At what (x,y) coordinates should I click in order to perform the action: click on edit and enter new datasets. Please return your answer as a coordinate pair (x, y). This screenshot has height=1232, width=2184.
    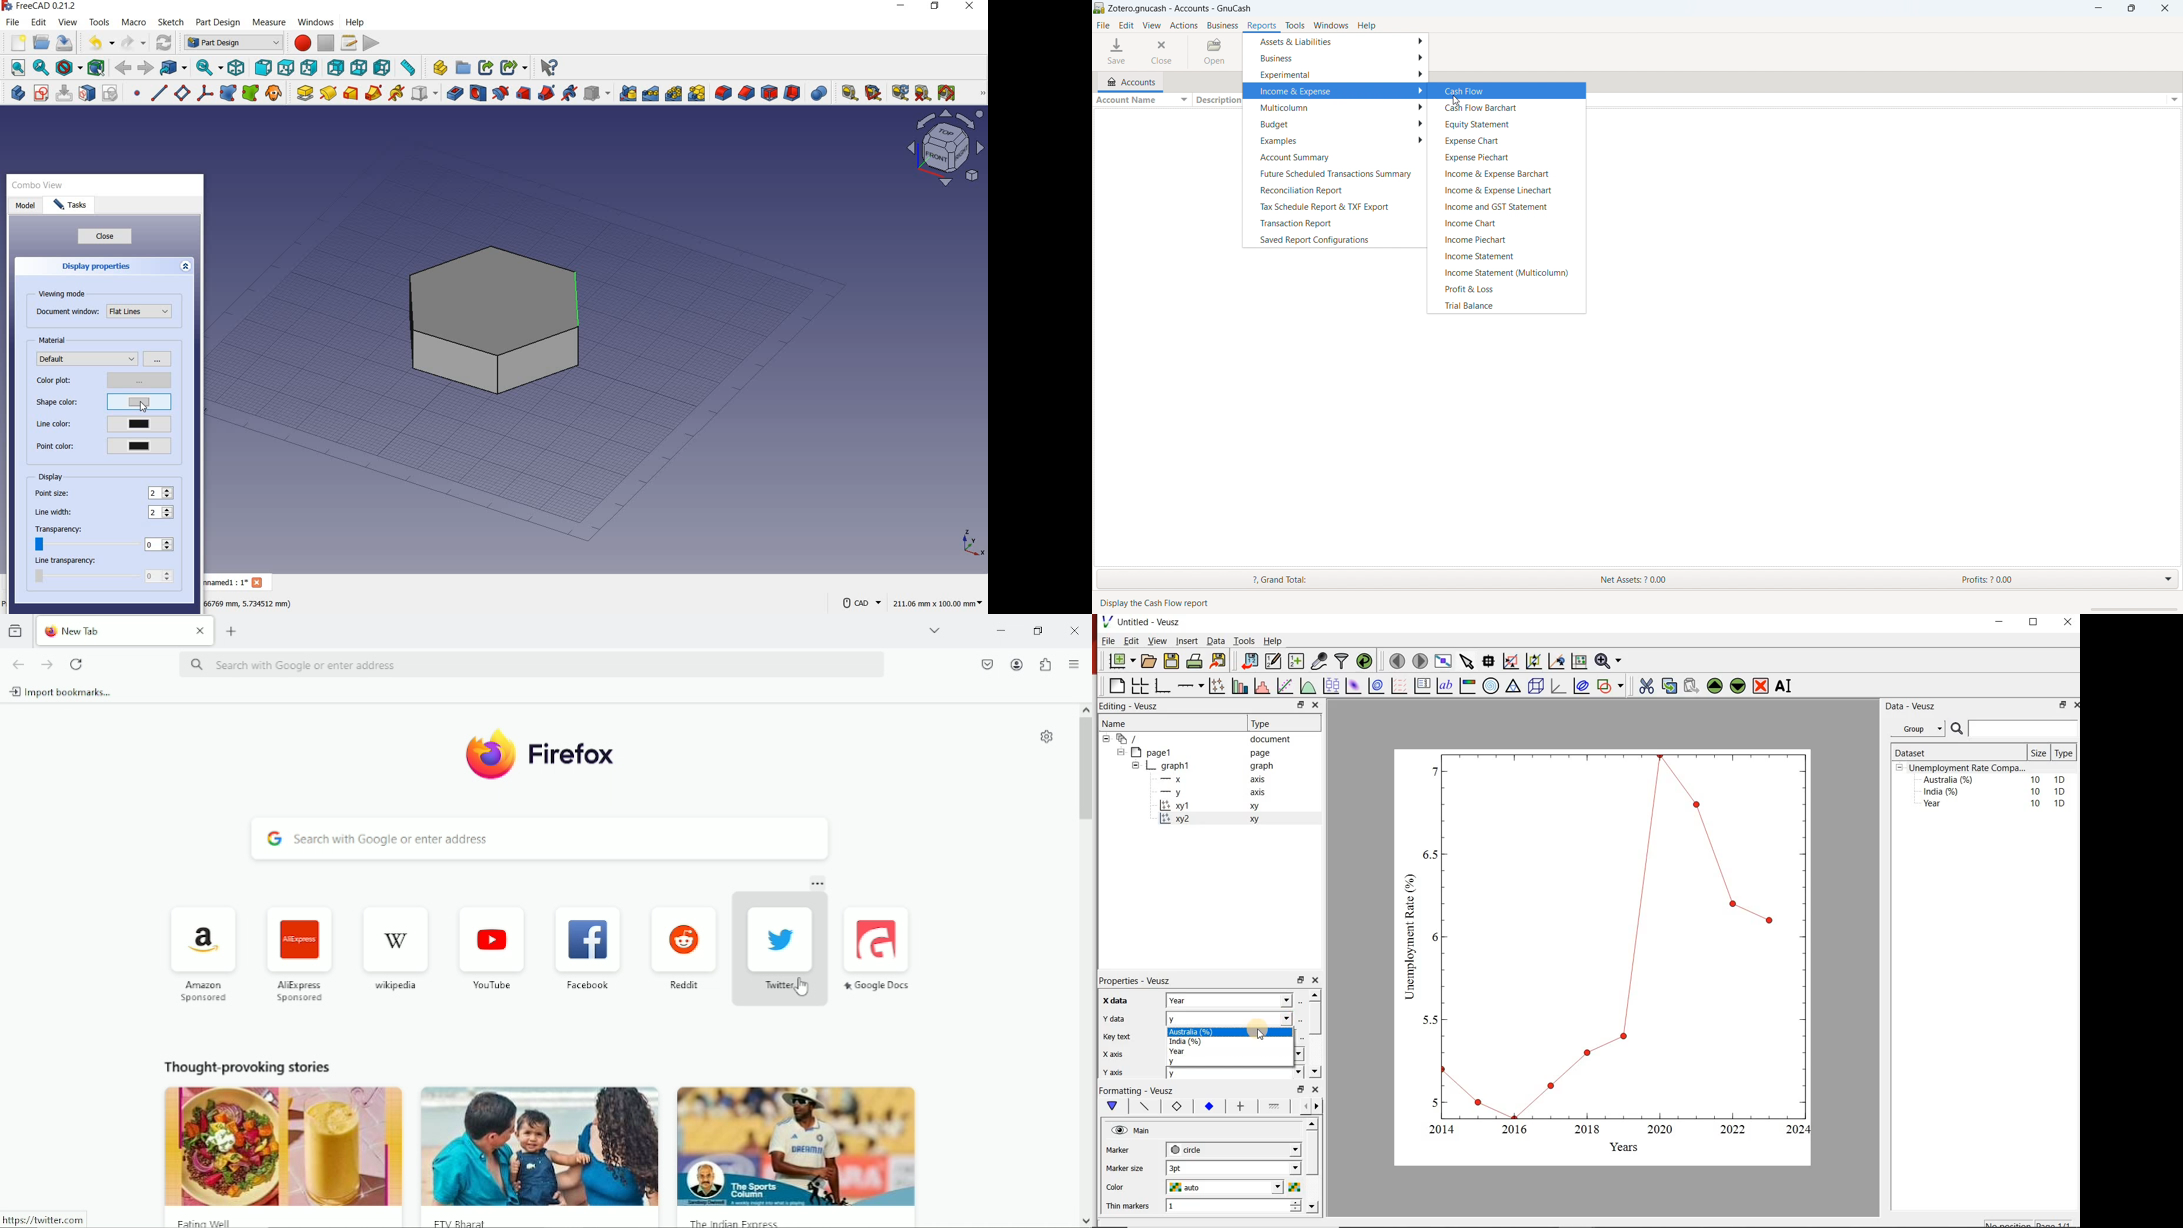
    Looking at the image, I should click on (1274, 660).